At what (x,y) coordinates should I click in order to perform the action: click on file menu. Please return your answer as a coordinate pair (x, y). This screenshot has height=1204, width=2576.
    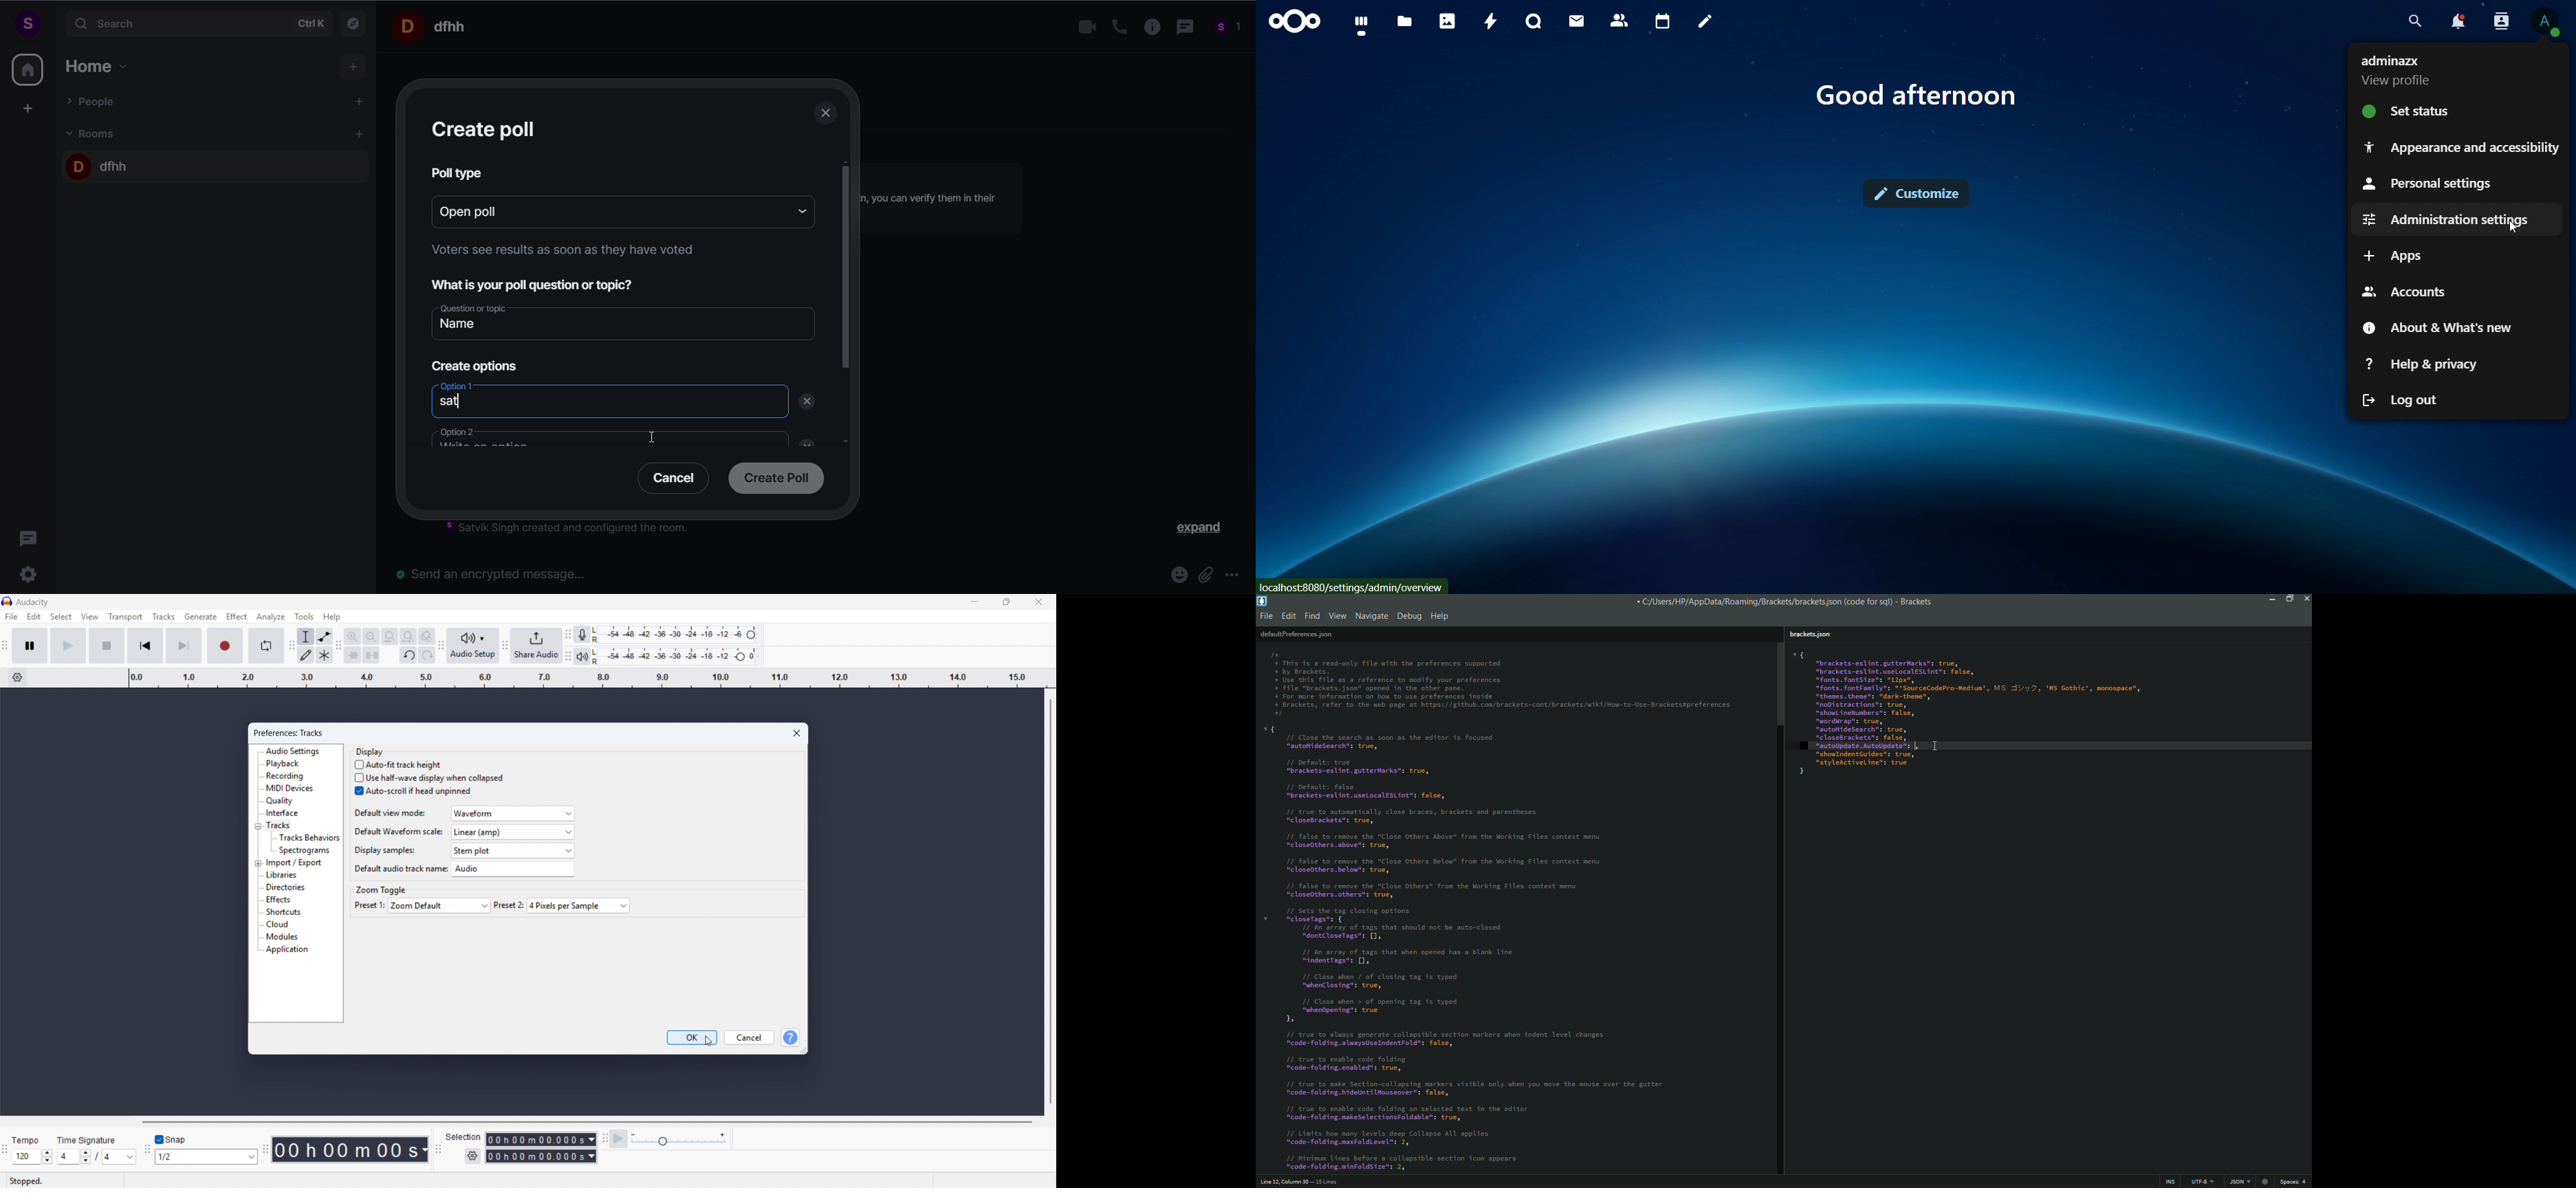
    Looking at the image, I should click on (1267, 616).